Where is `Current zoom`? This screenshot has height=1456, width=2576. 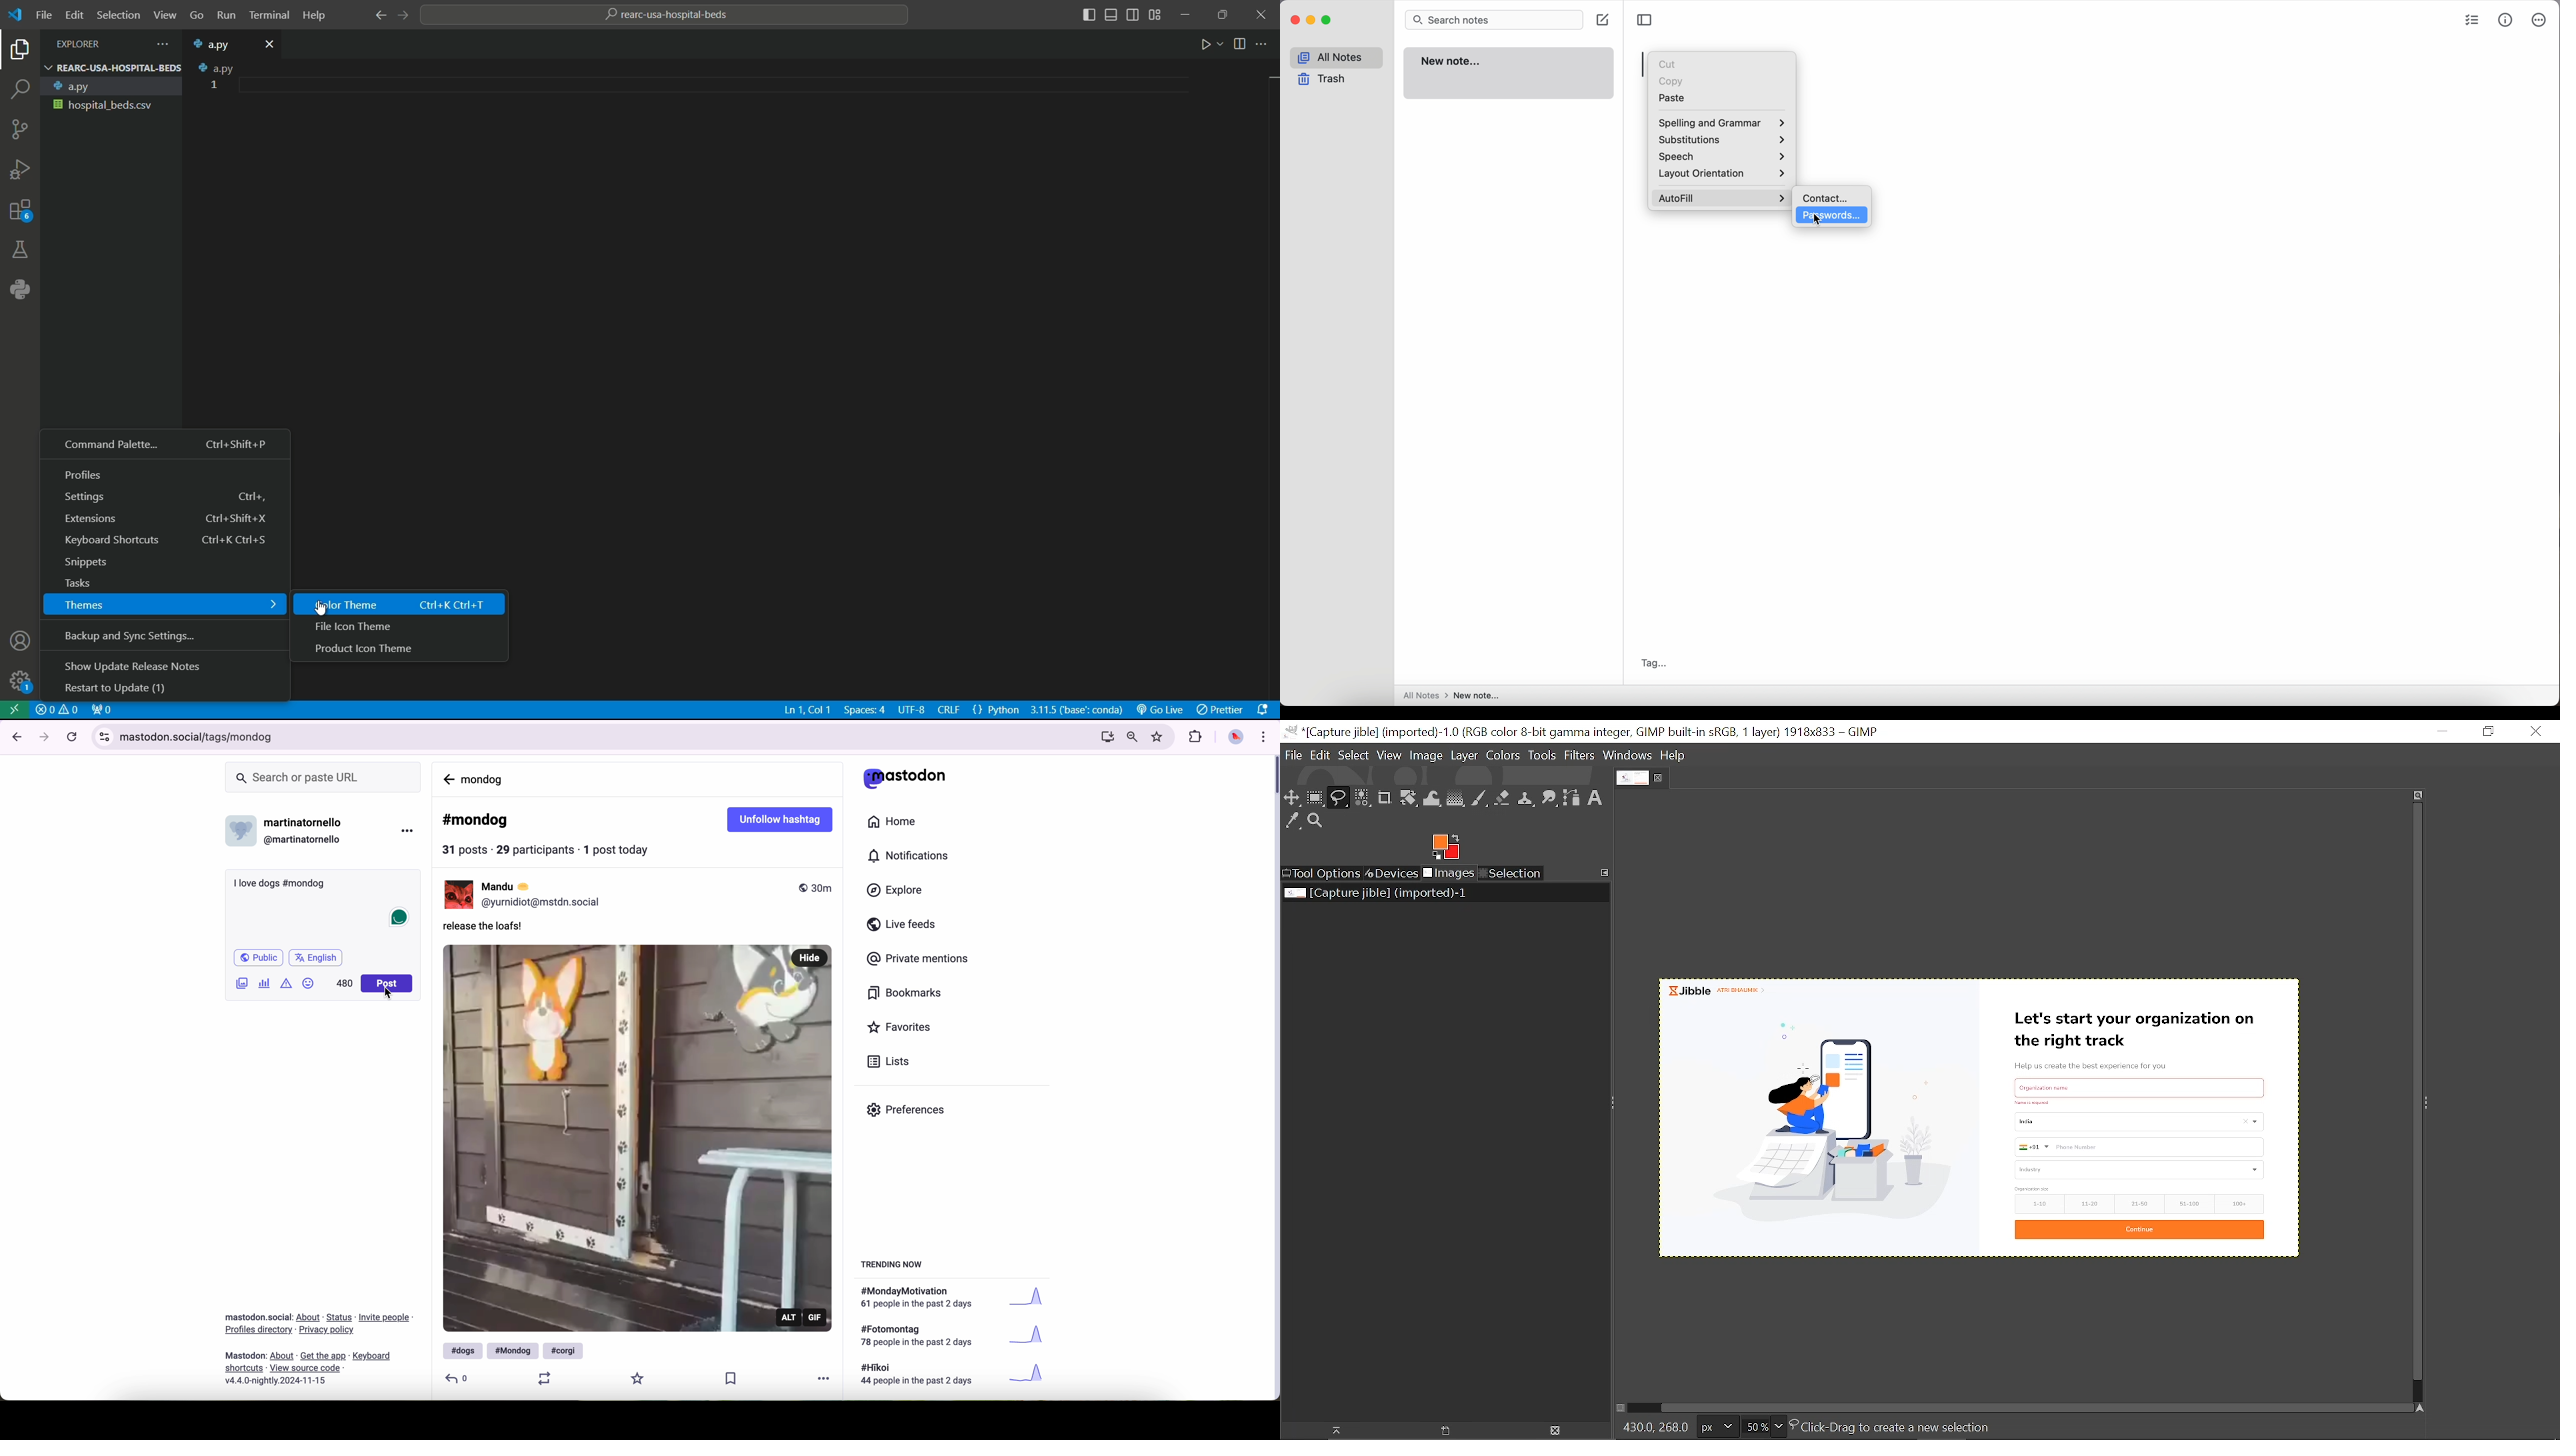 Current zoom is located at coordinates (1754, 1426).